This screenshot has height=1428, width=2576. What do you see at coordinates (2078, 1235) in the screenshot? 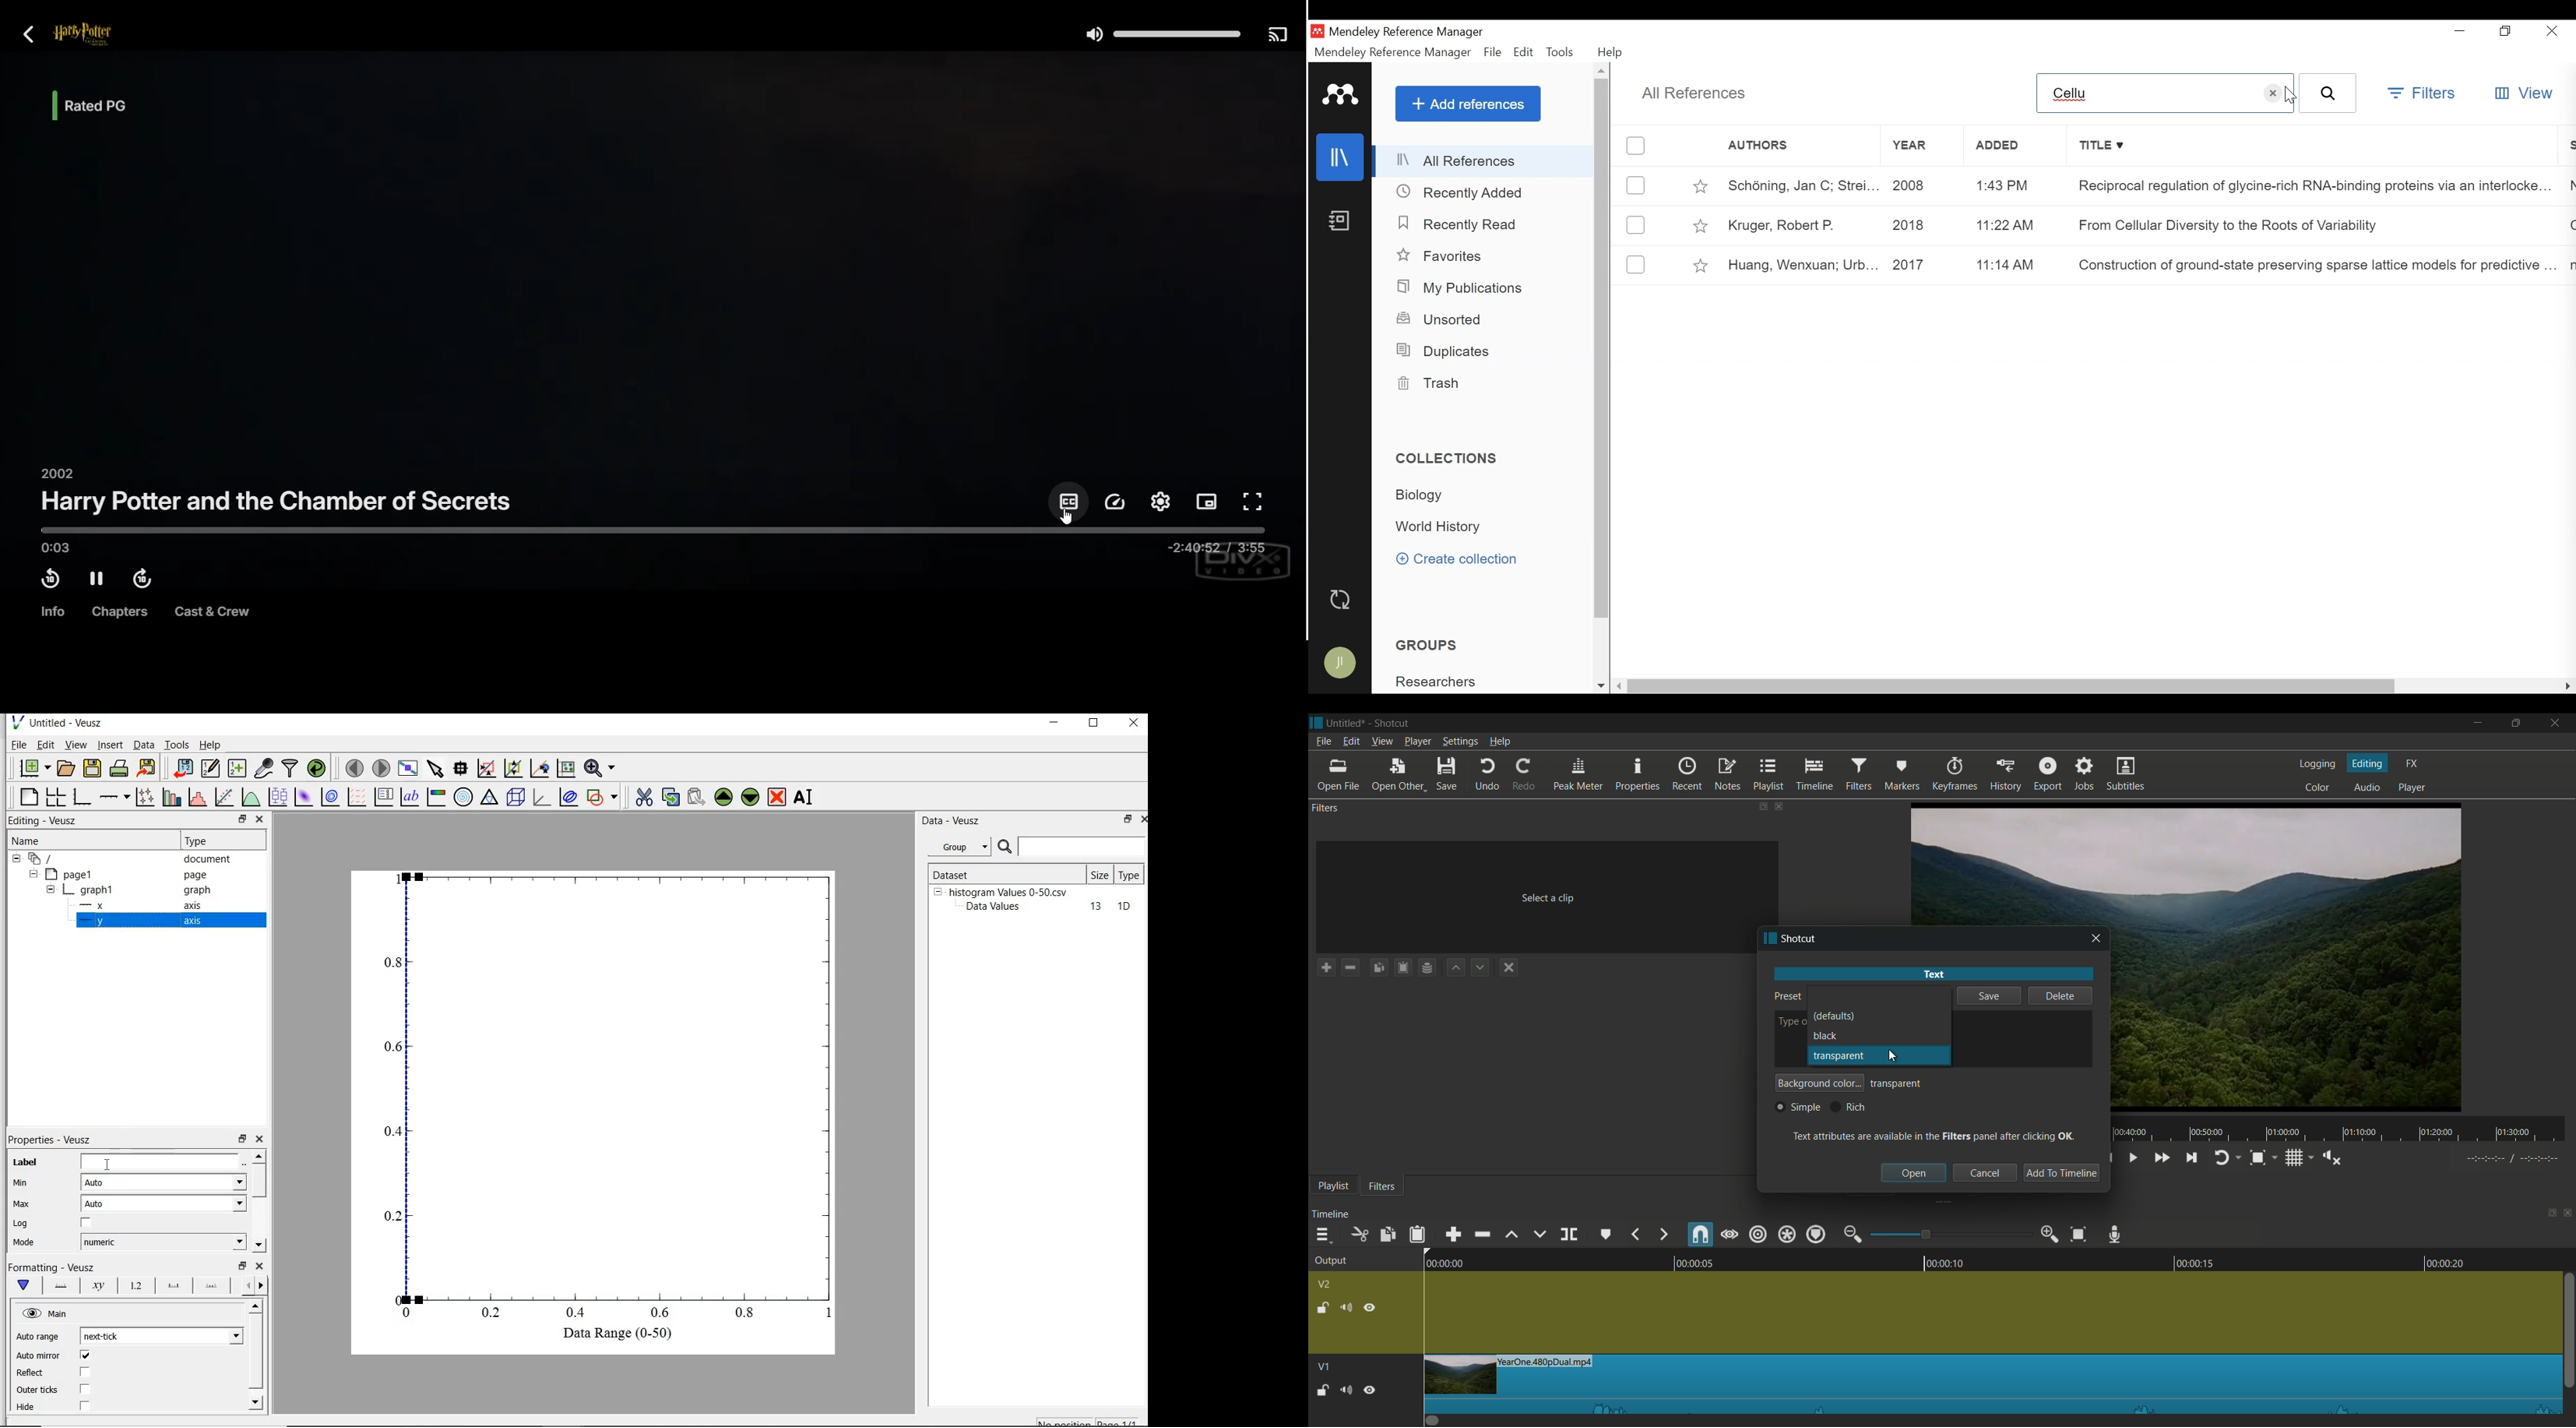
I see `zoom timeline to fit` at bounding box center [2078, 1235].